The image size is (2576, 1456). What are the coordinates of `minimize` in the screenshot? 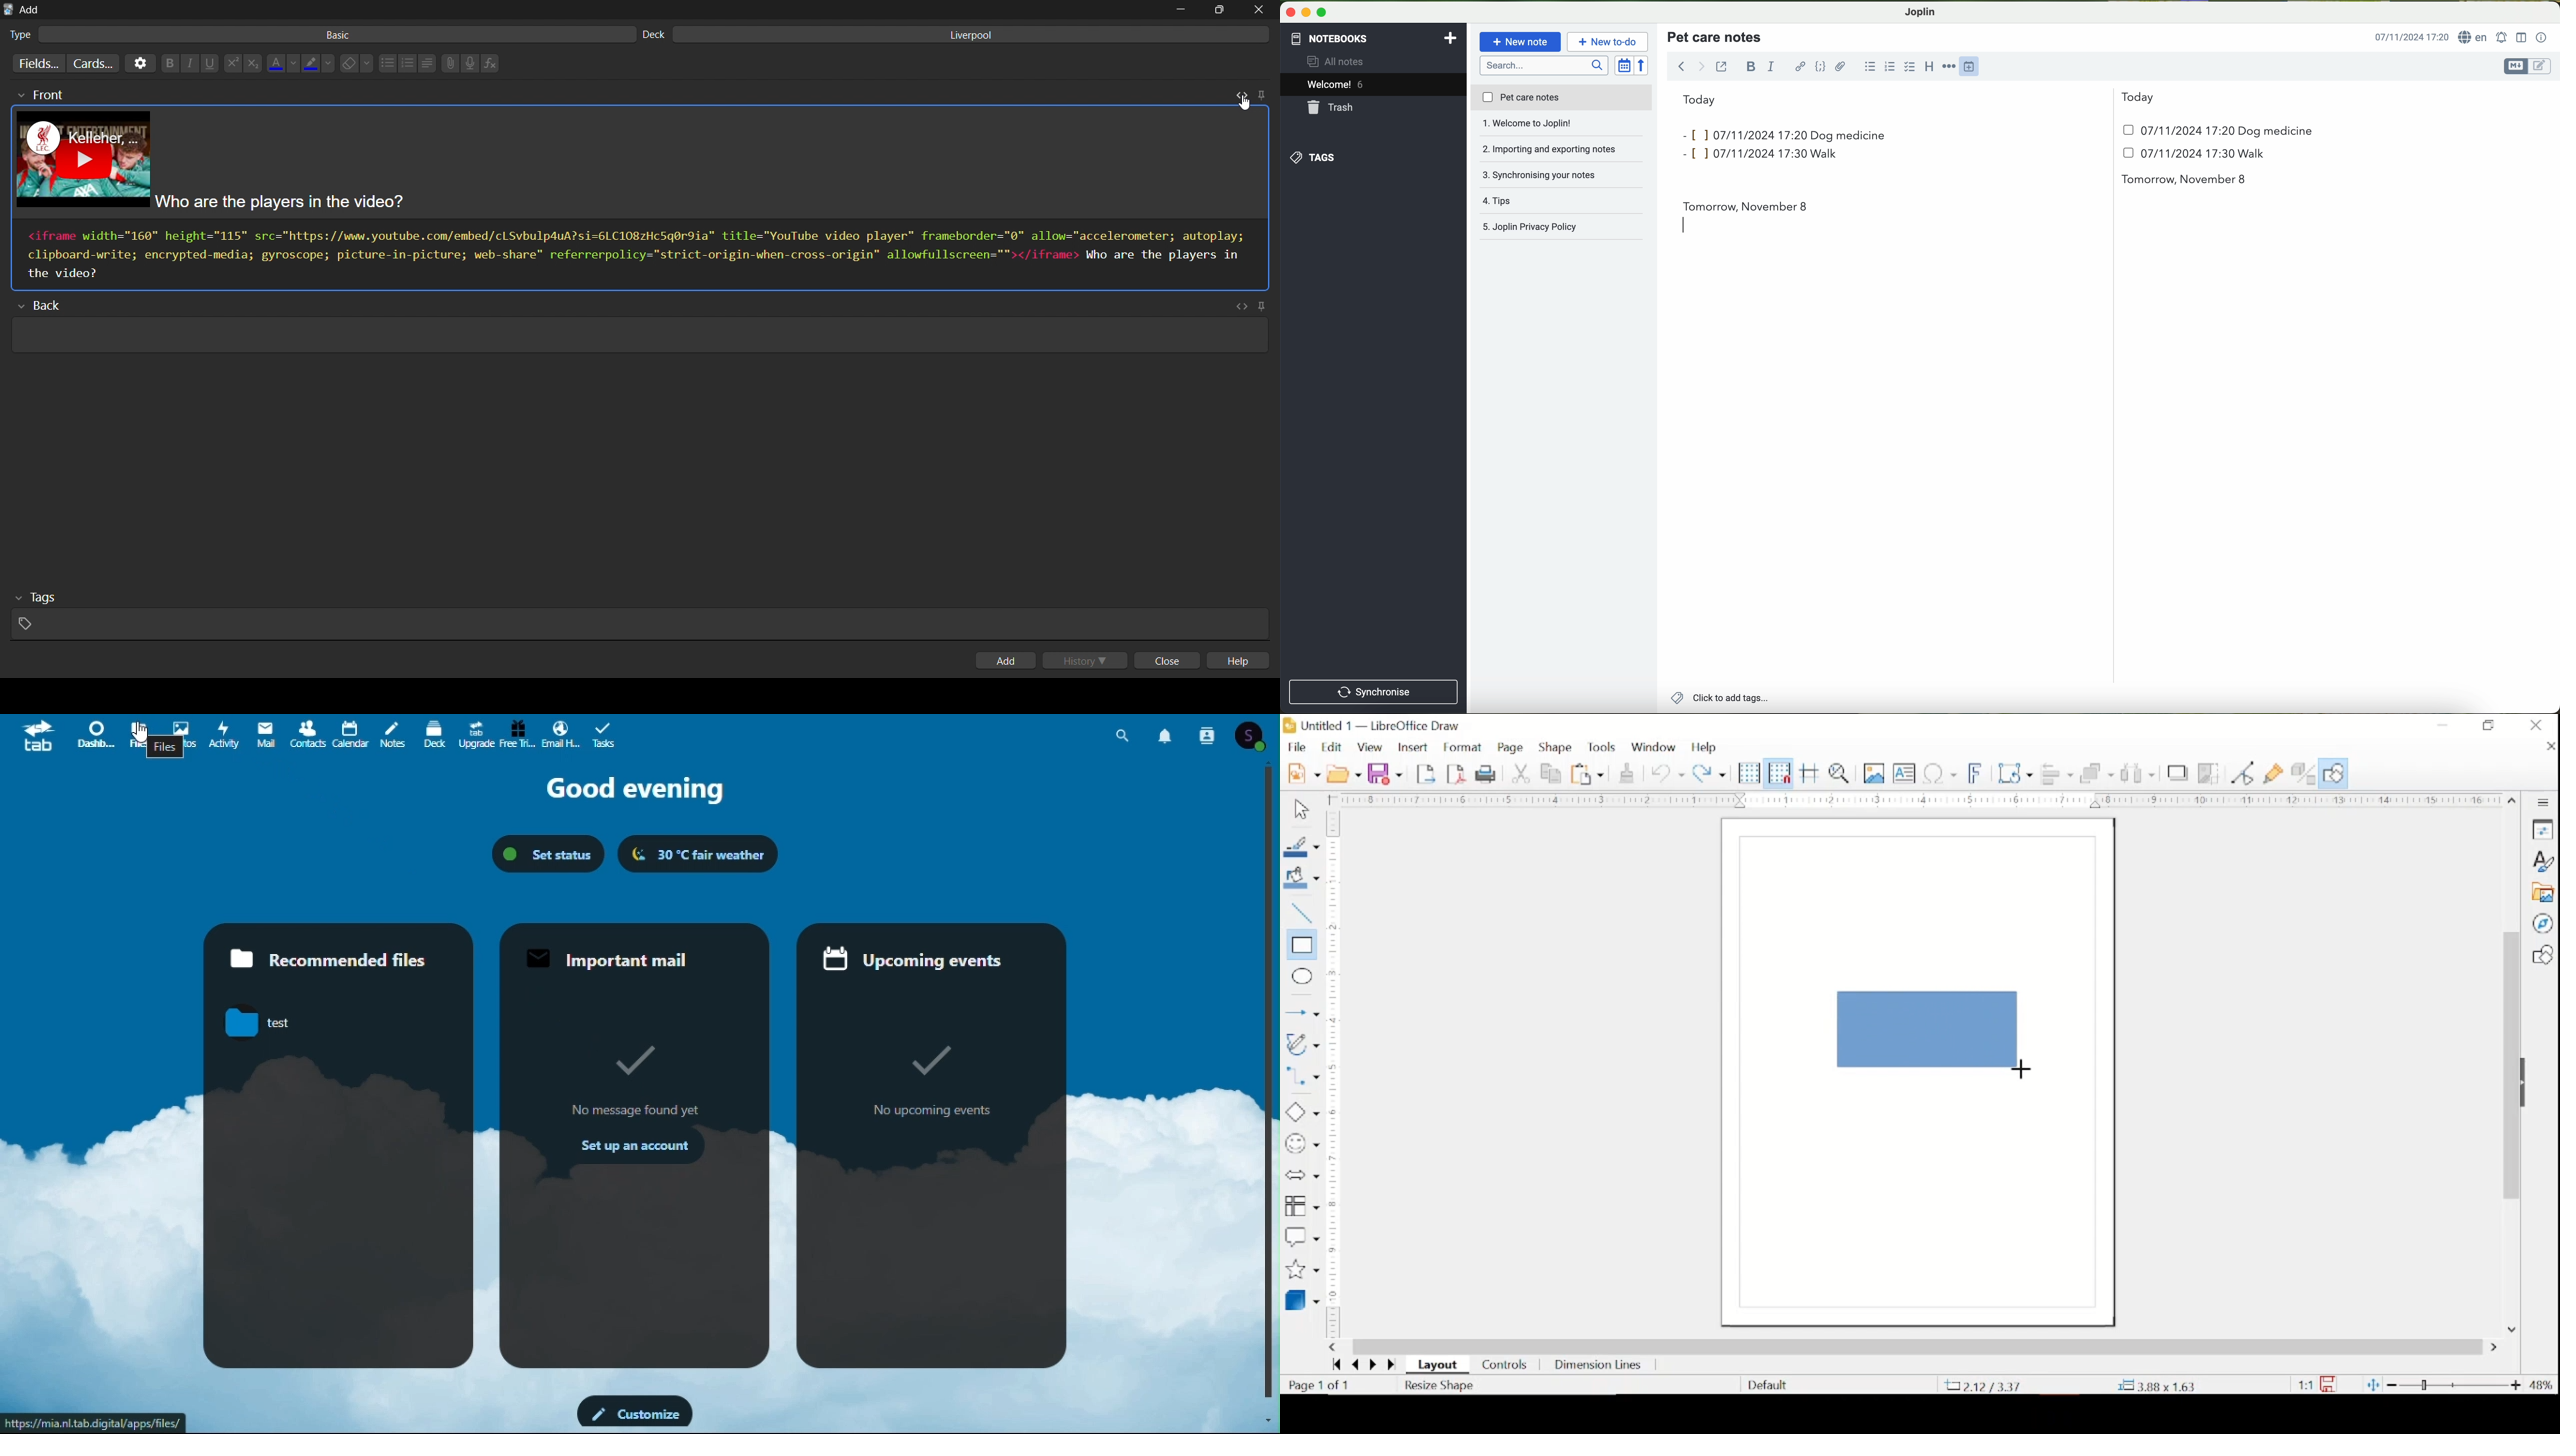 It's located at (1179, 9).